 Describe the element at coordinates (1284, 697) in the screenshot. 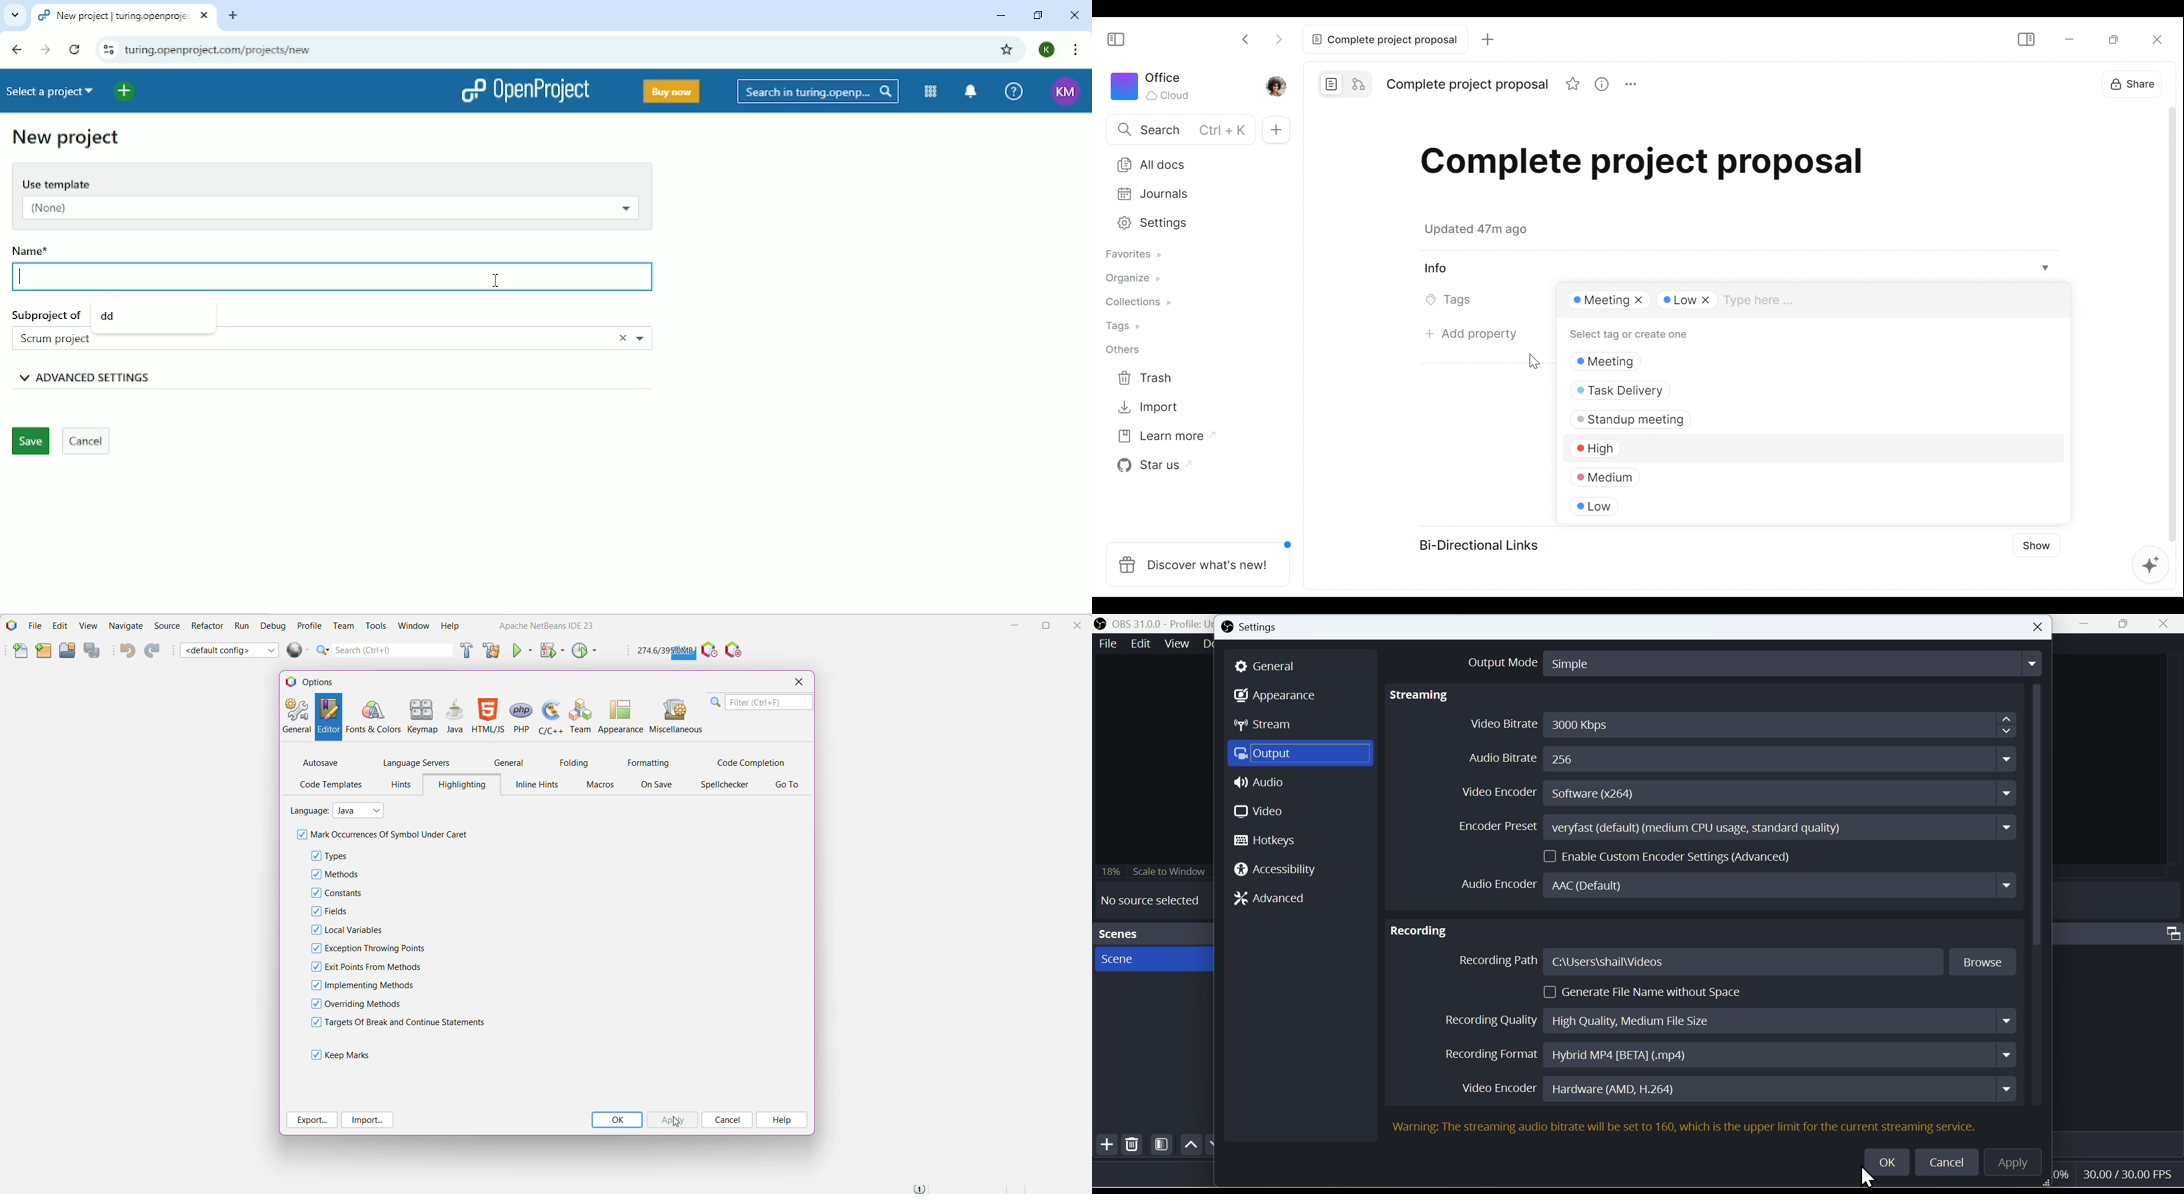

I see `Appearance` at that location.